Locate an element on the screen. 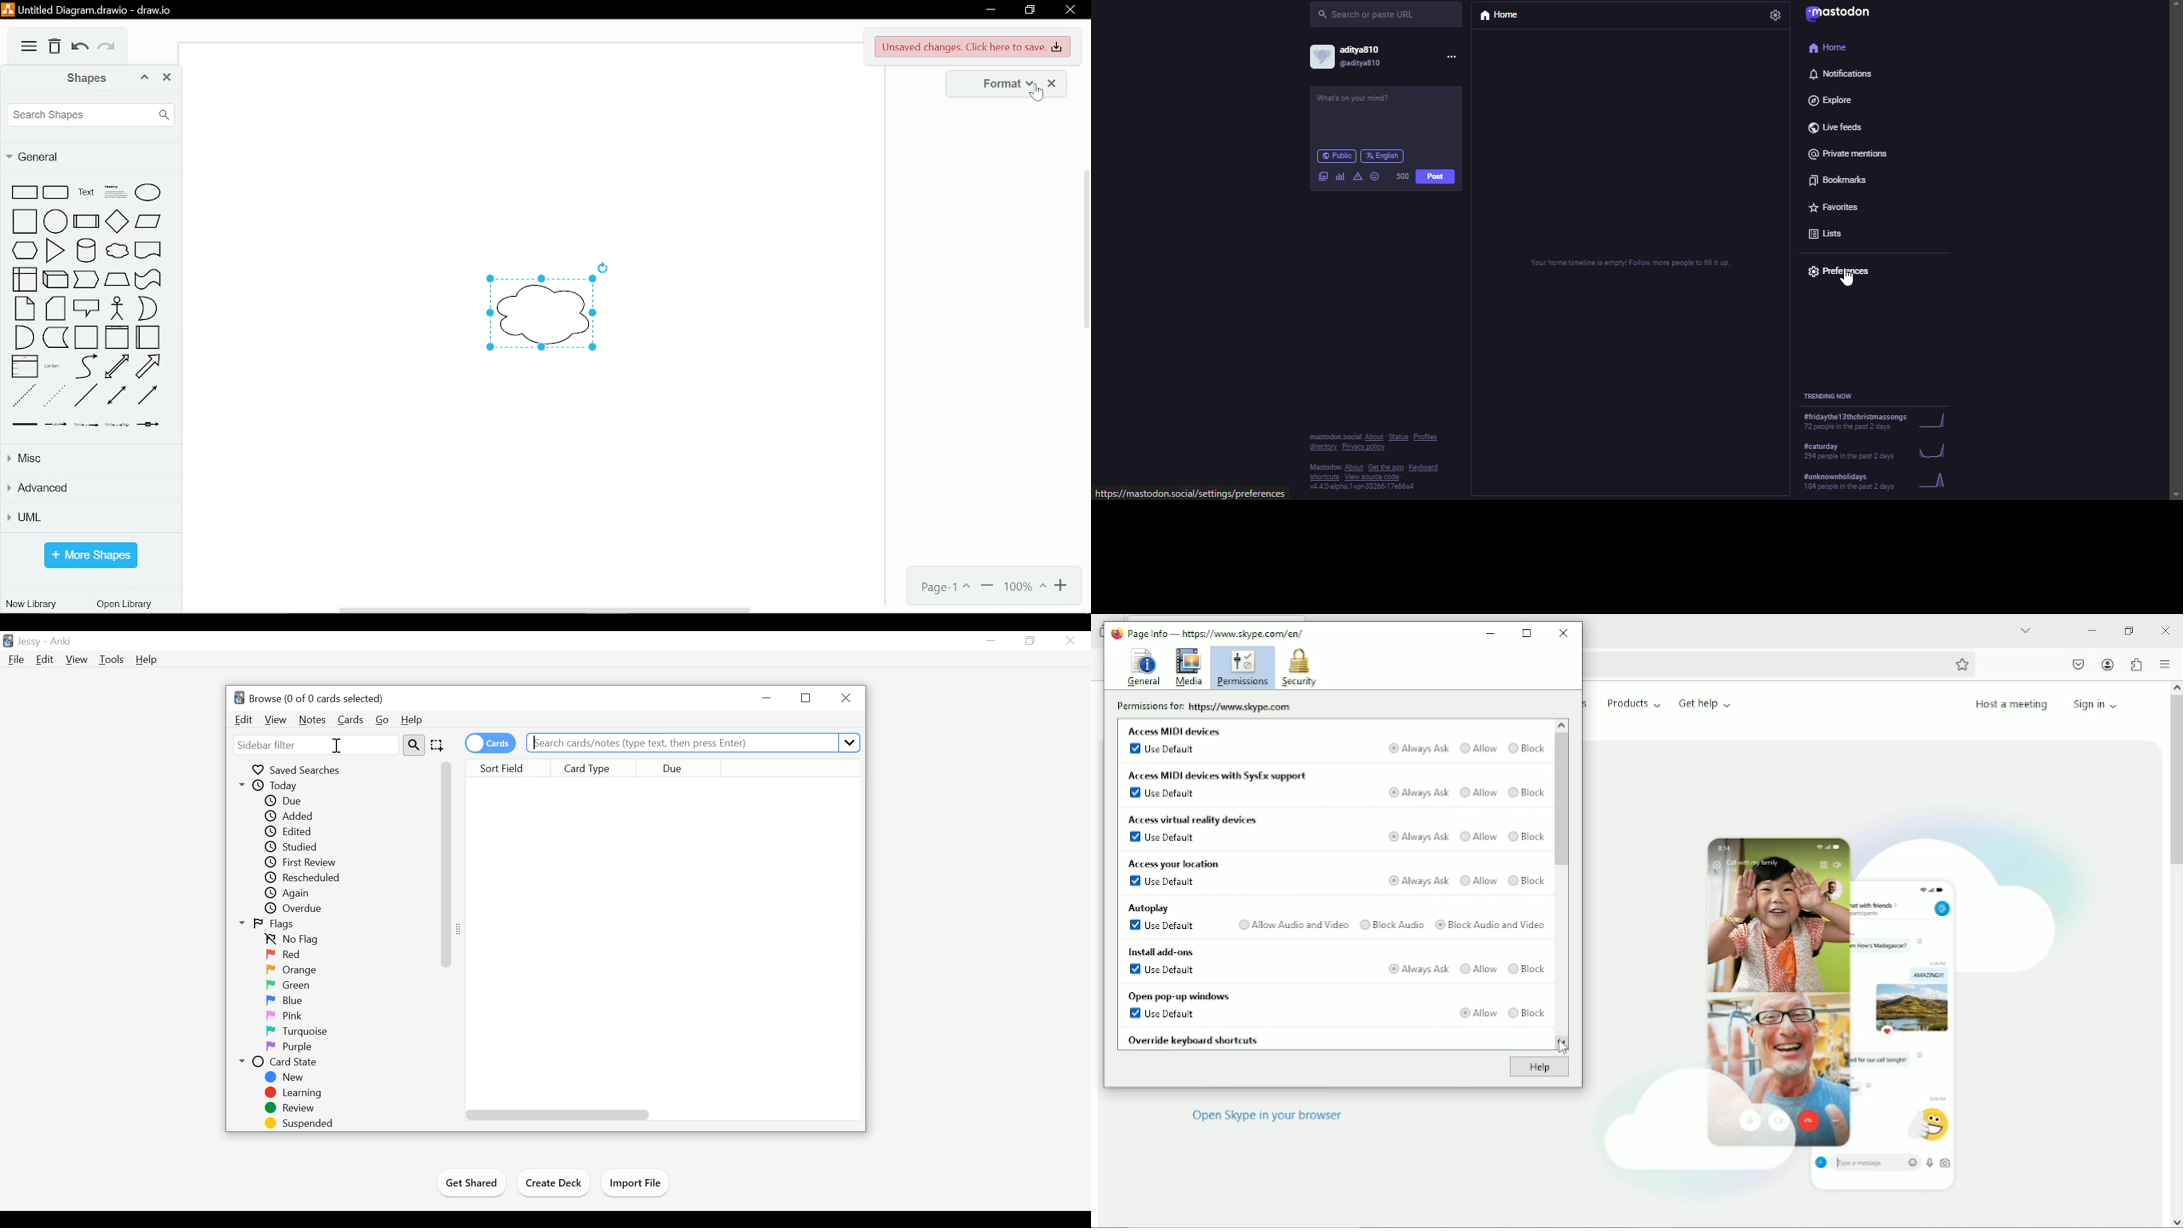 This screenshot has width=2184, height=1232. Always ask is located at coordinates (1414, 881).